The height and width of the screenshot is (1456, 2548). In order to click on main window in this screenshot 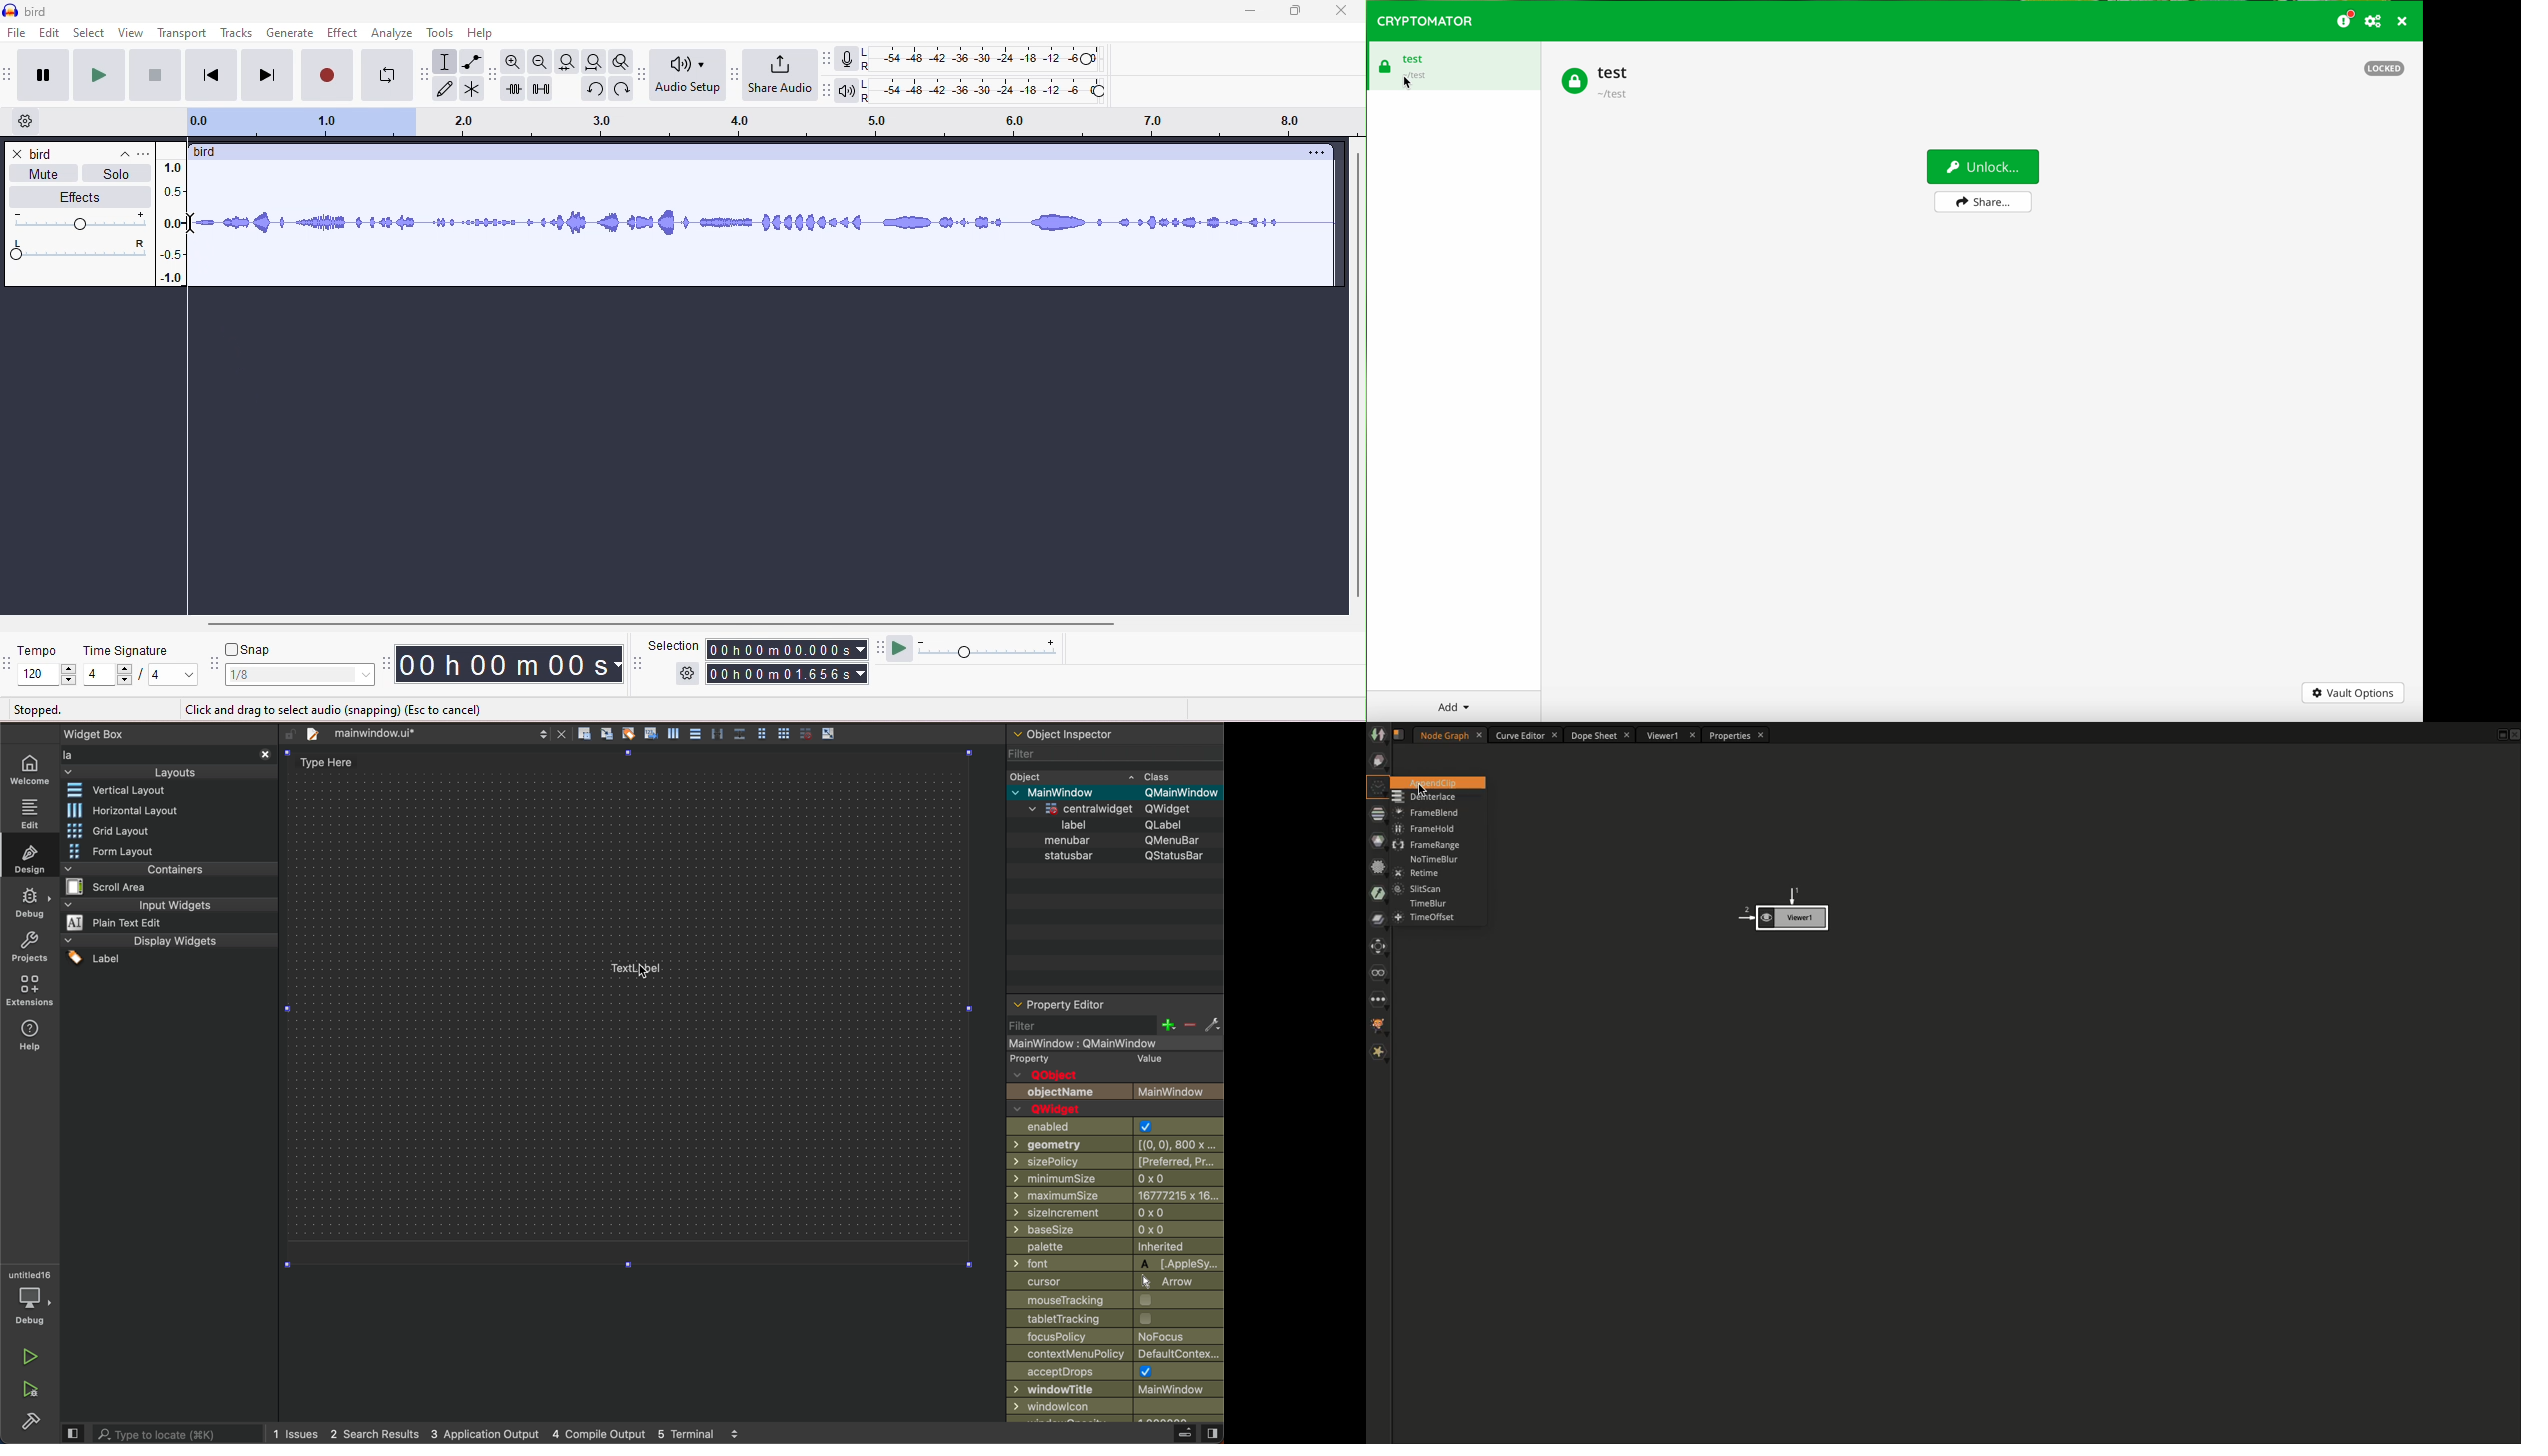, I will do `click(1114, 794)`.